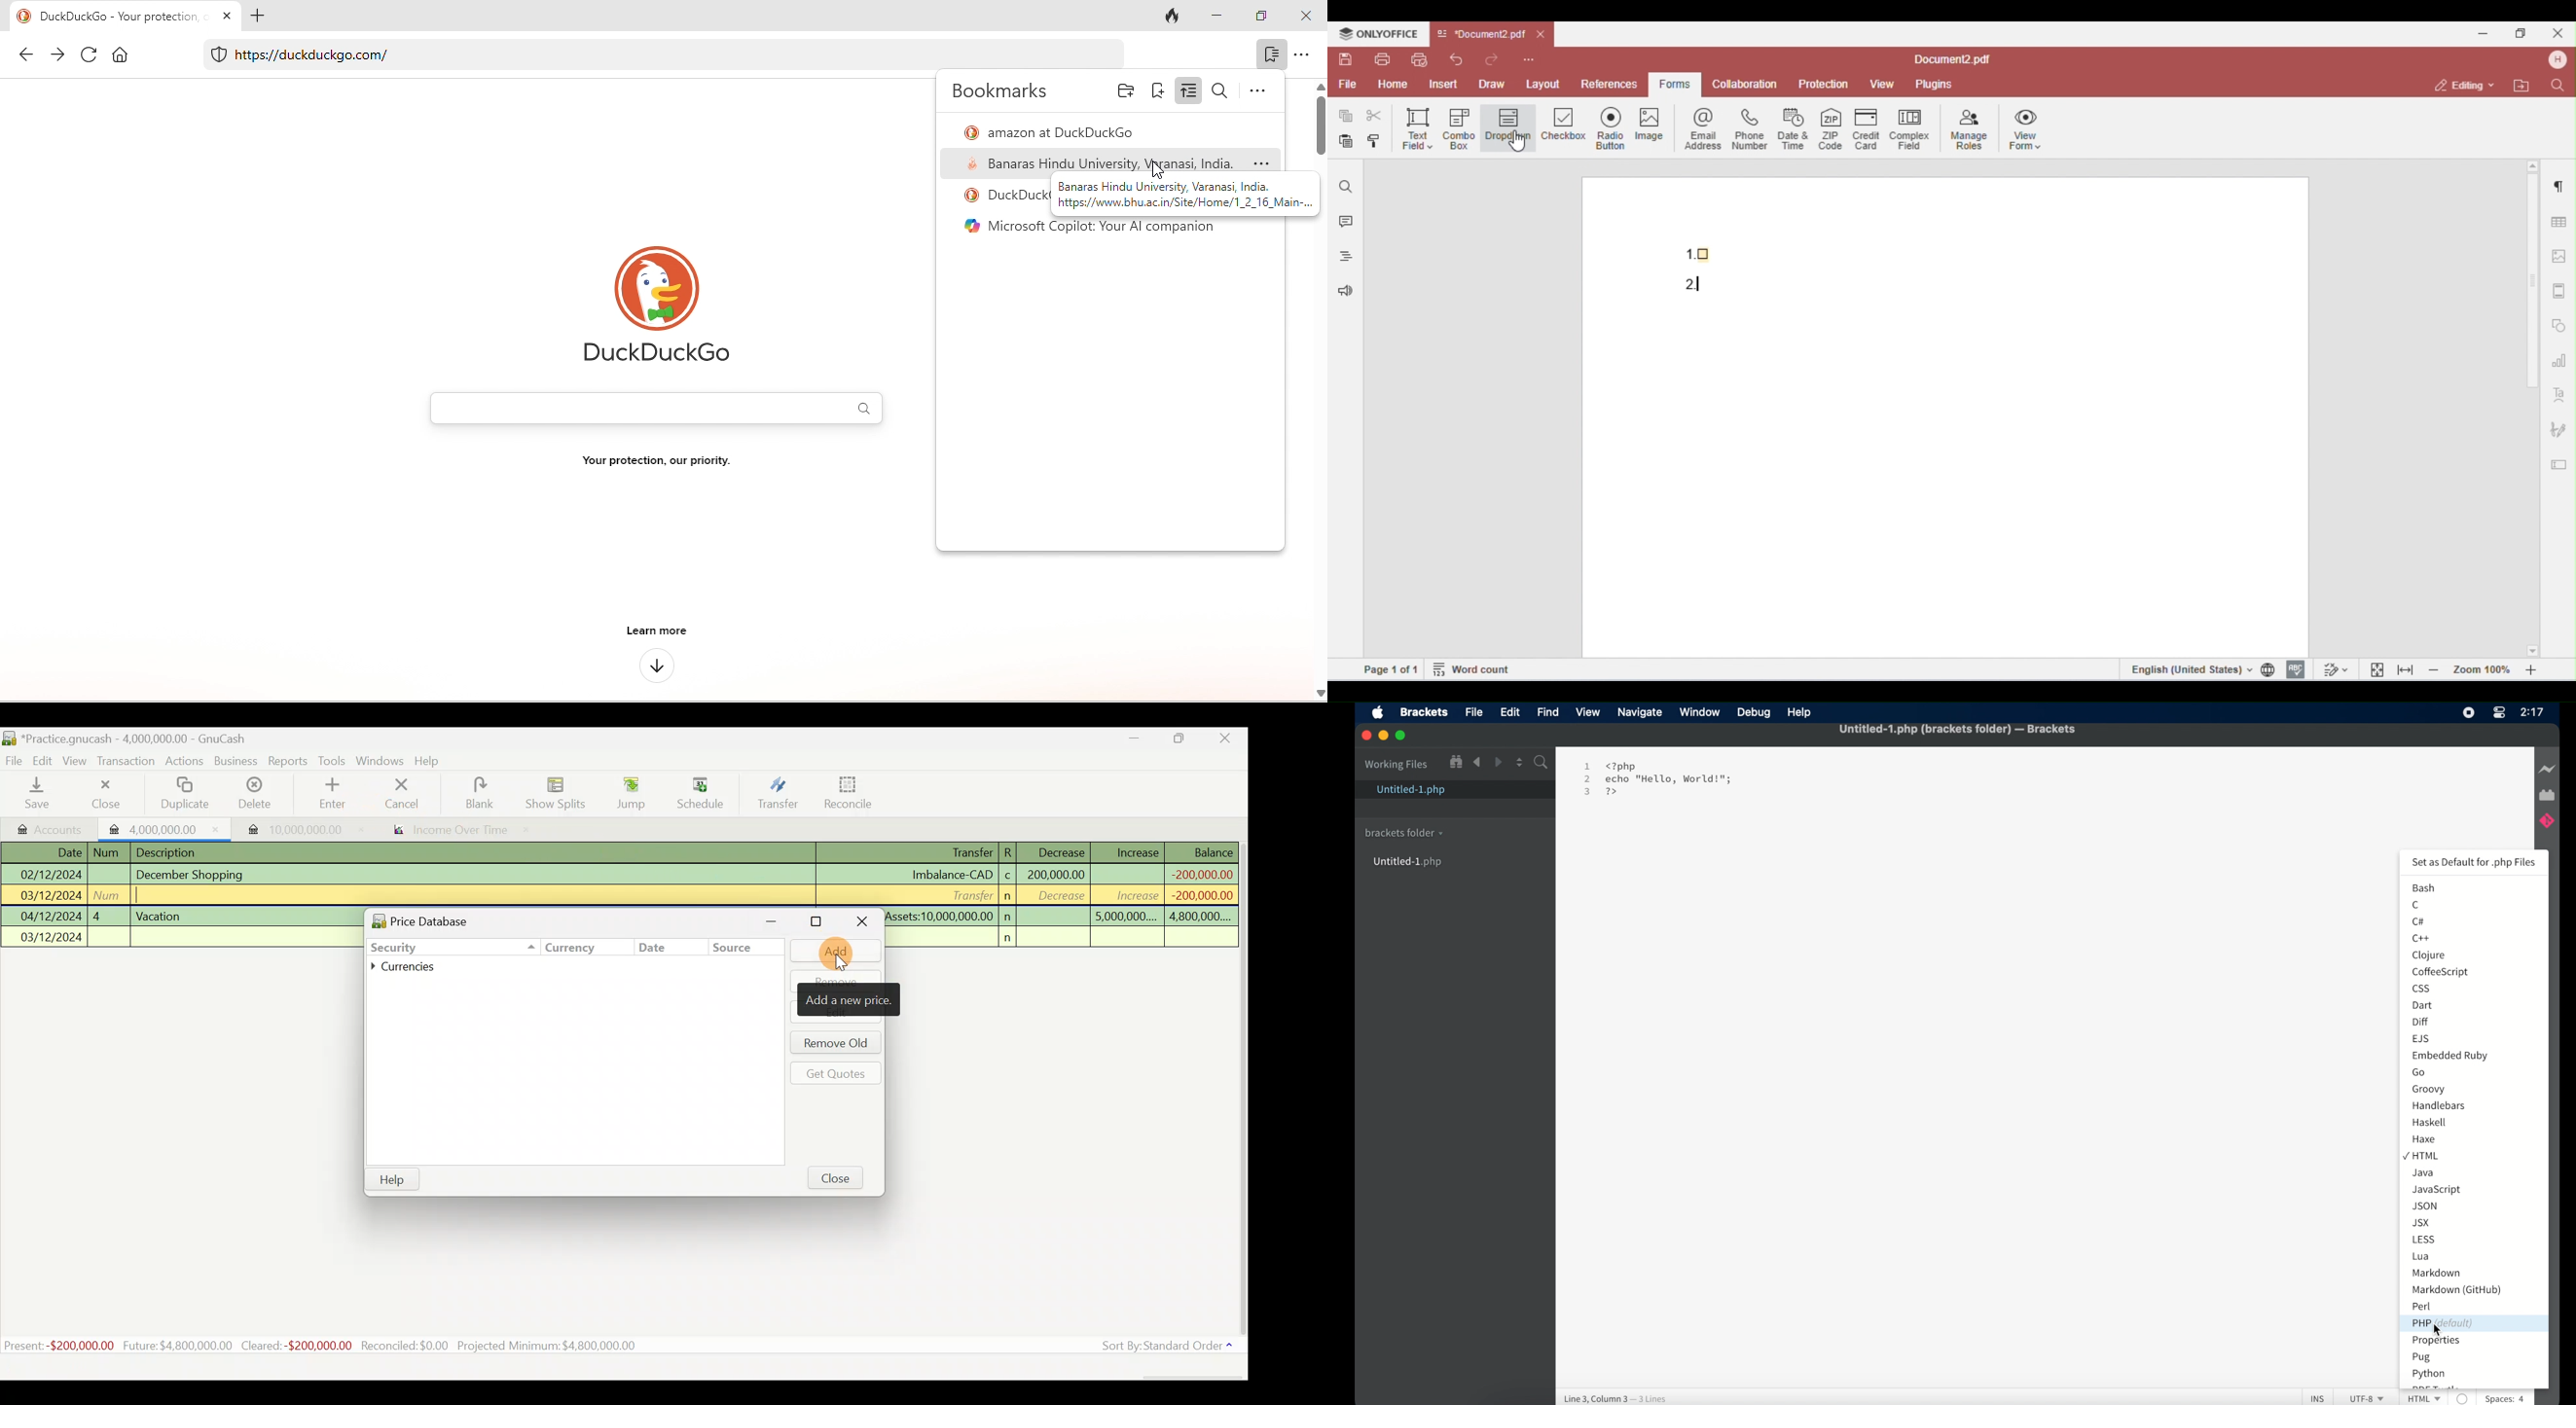 Image resolution: width=2576 pixels, height=1428 pixels. What do you see at coordinates (1404, 833) in the screenshot?
I see `brackets folder  dropdown menu` at bounding box center [1404, 833].